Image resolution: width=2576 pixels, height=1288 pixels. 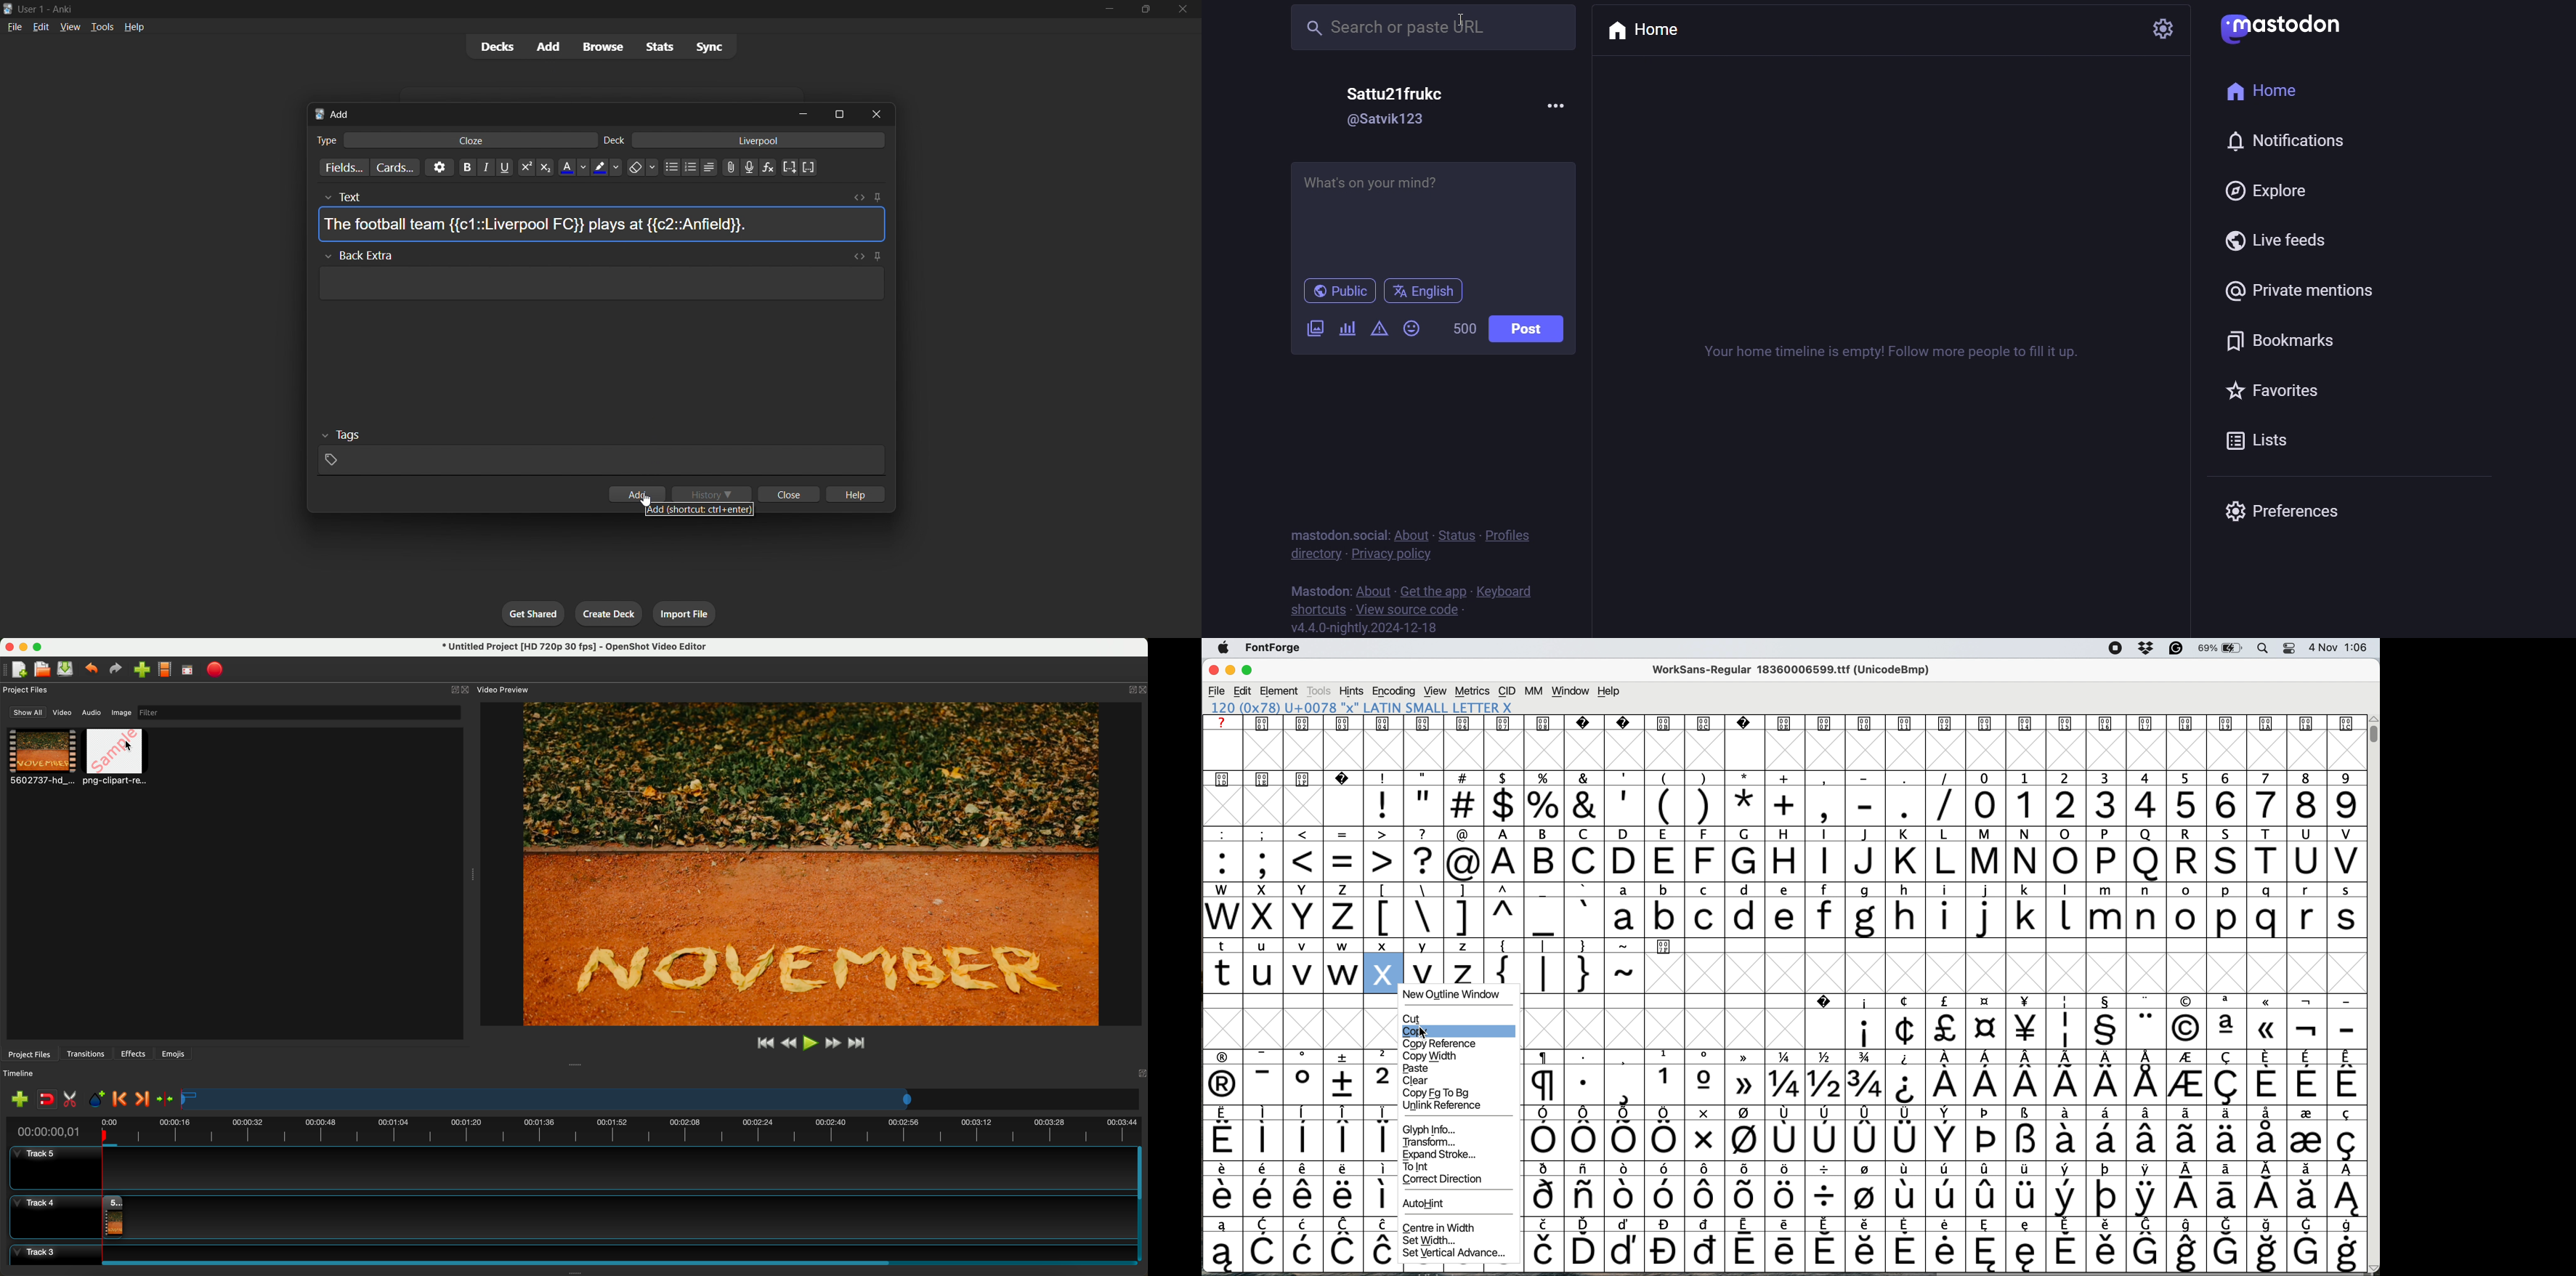 I want to click on list, so click(x=2261, y=438).